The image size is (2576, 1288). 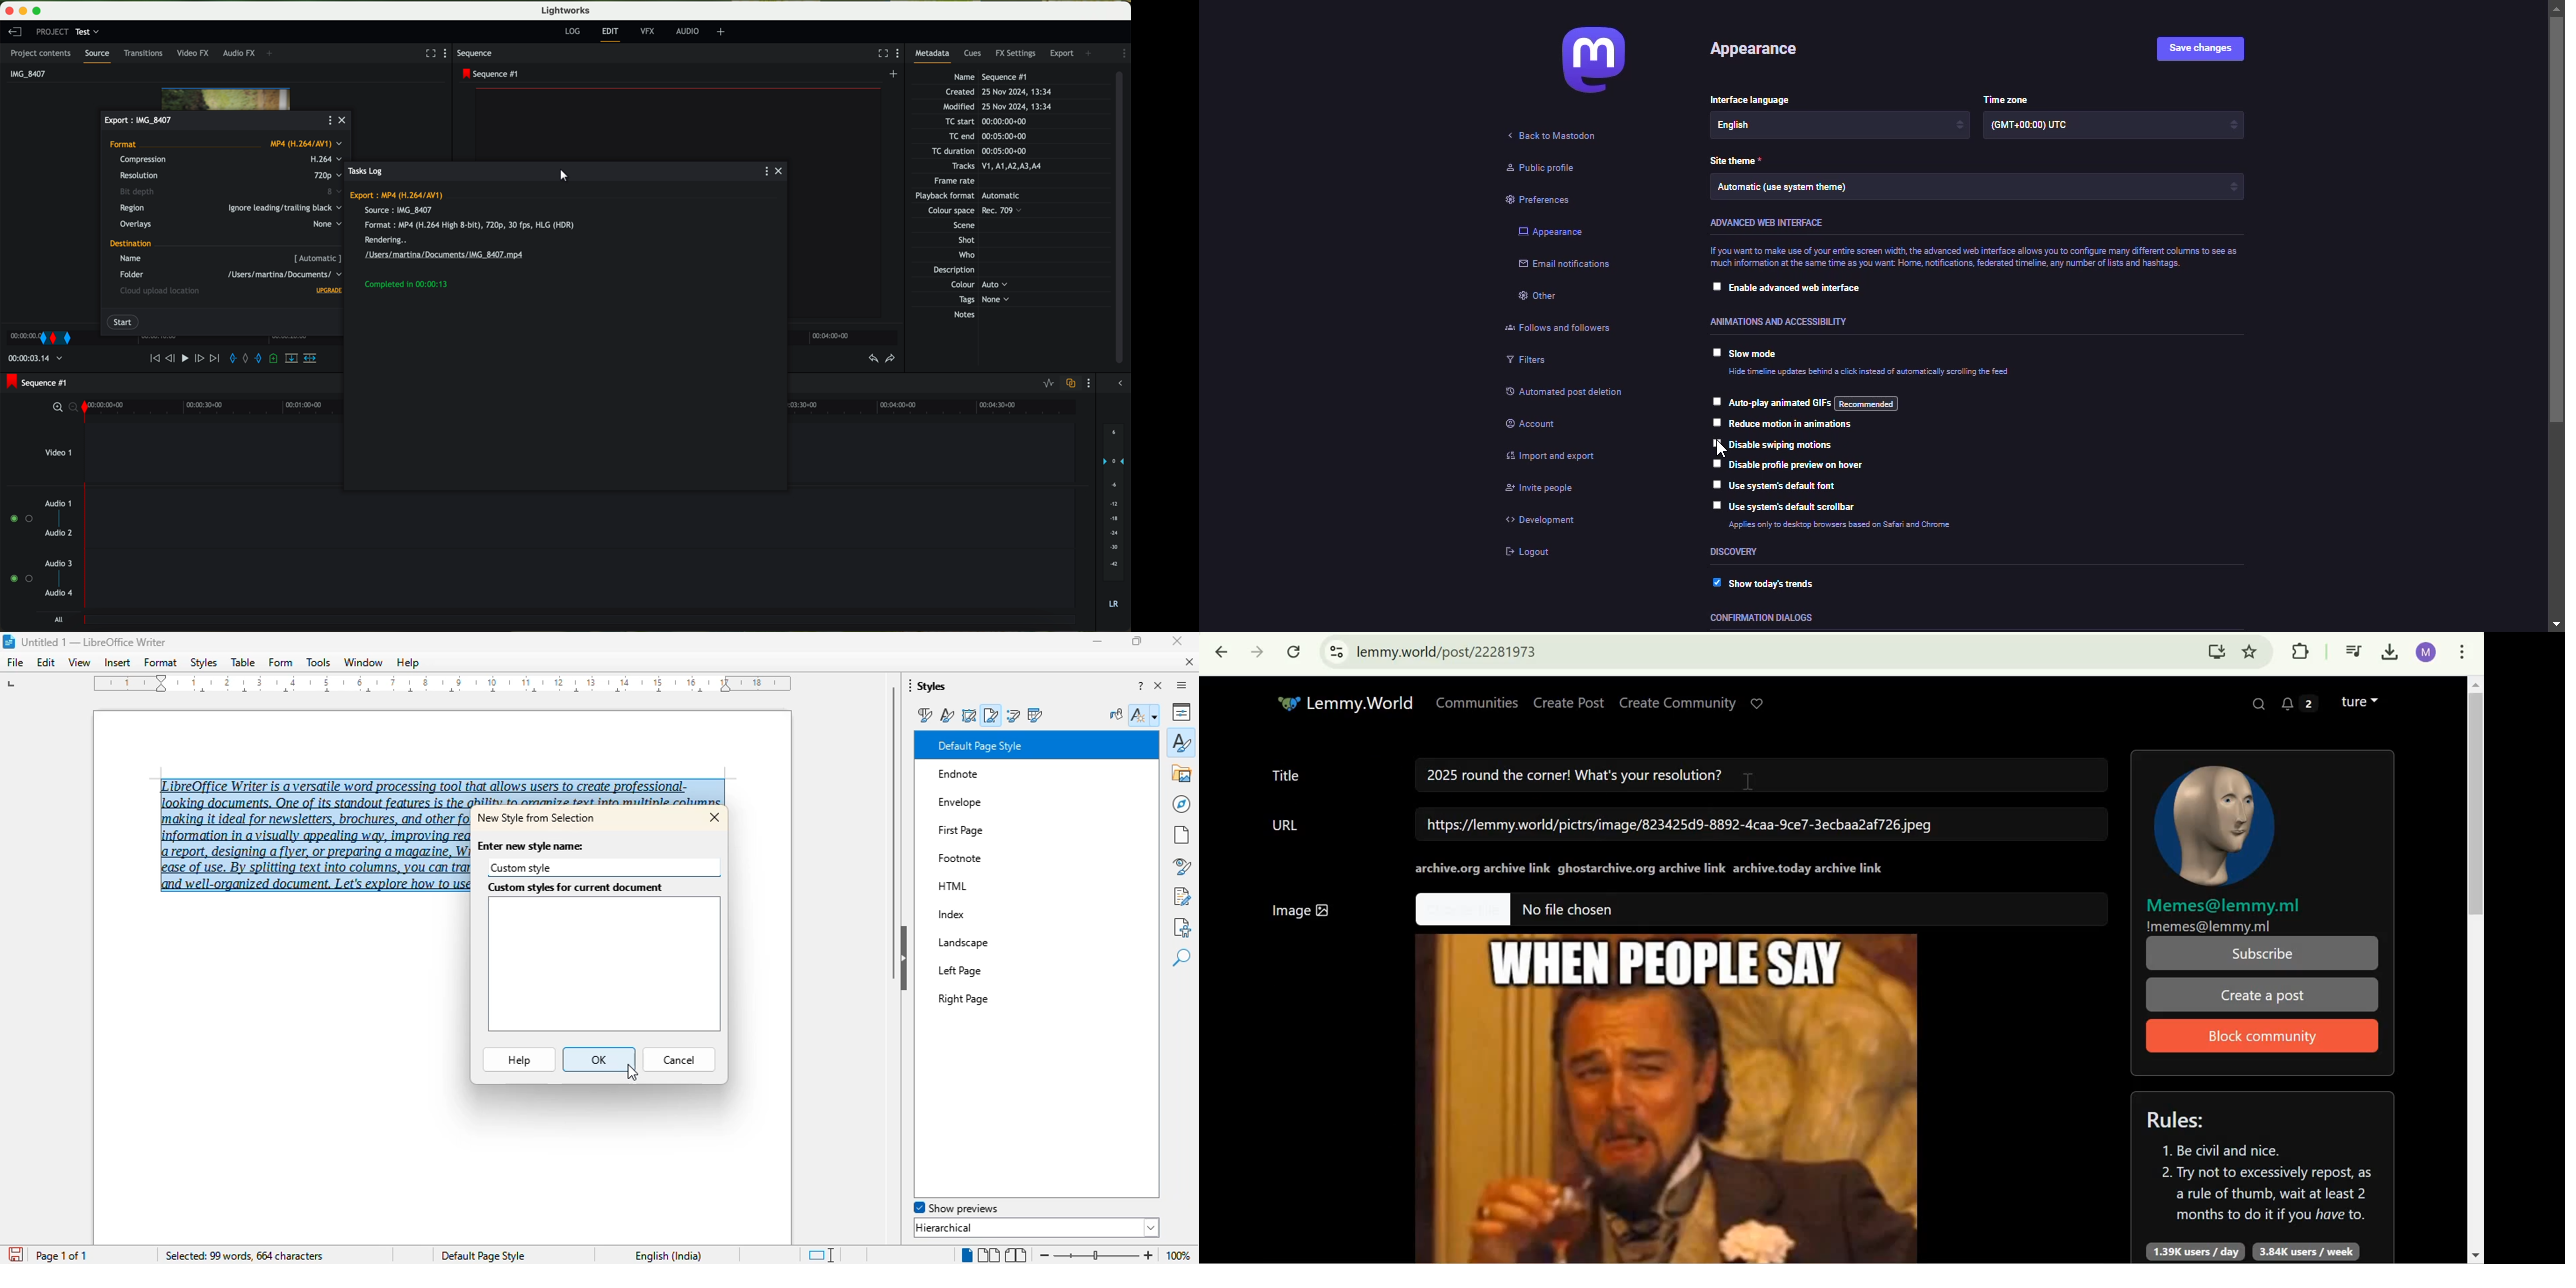 What do you see at coordinates (1764, 620) in the screenshot?
I see `dialoges` at bounding box center [1764, 620].